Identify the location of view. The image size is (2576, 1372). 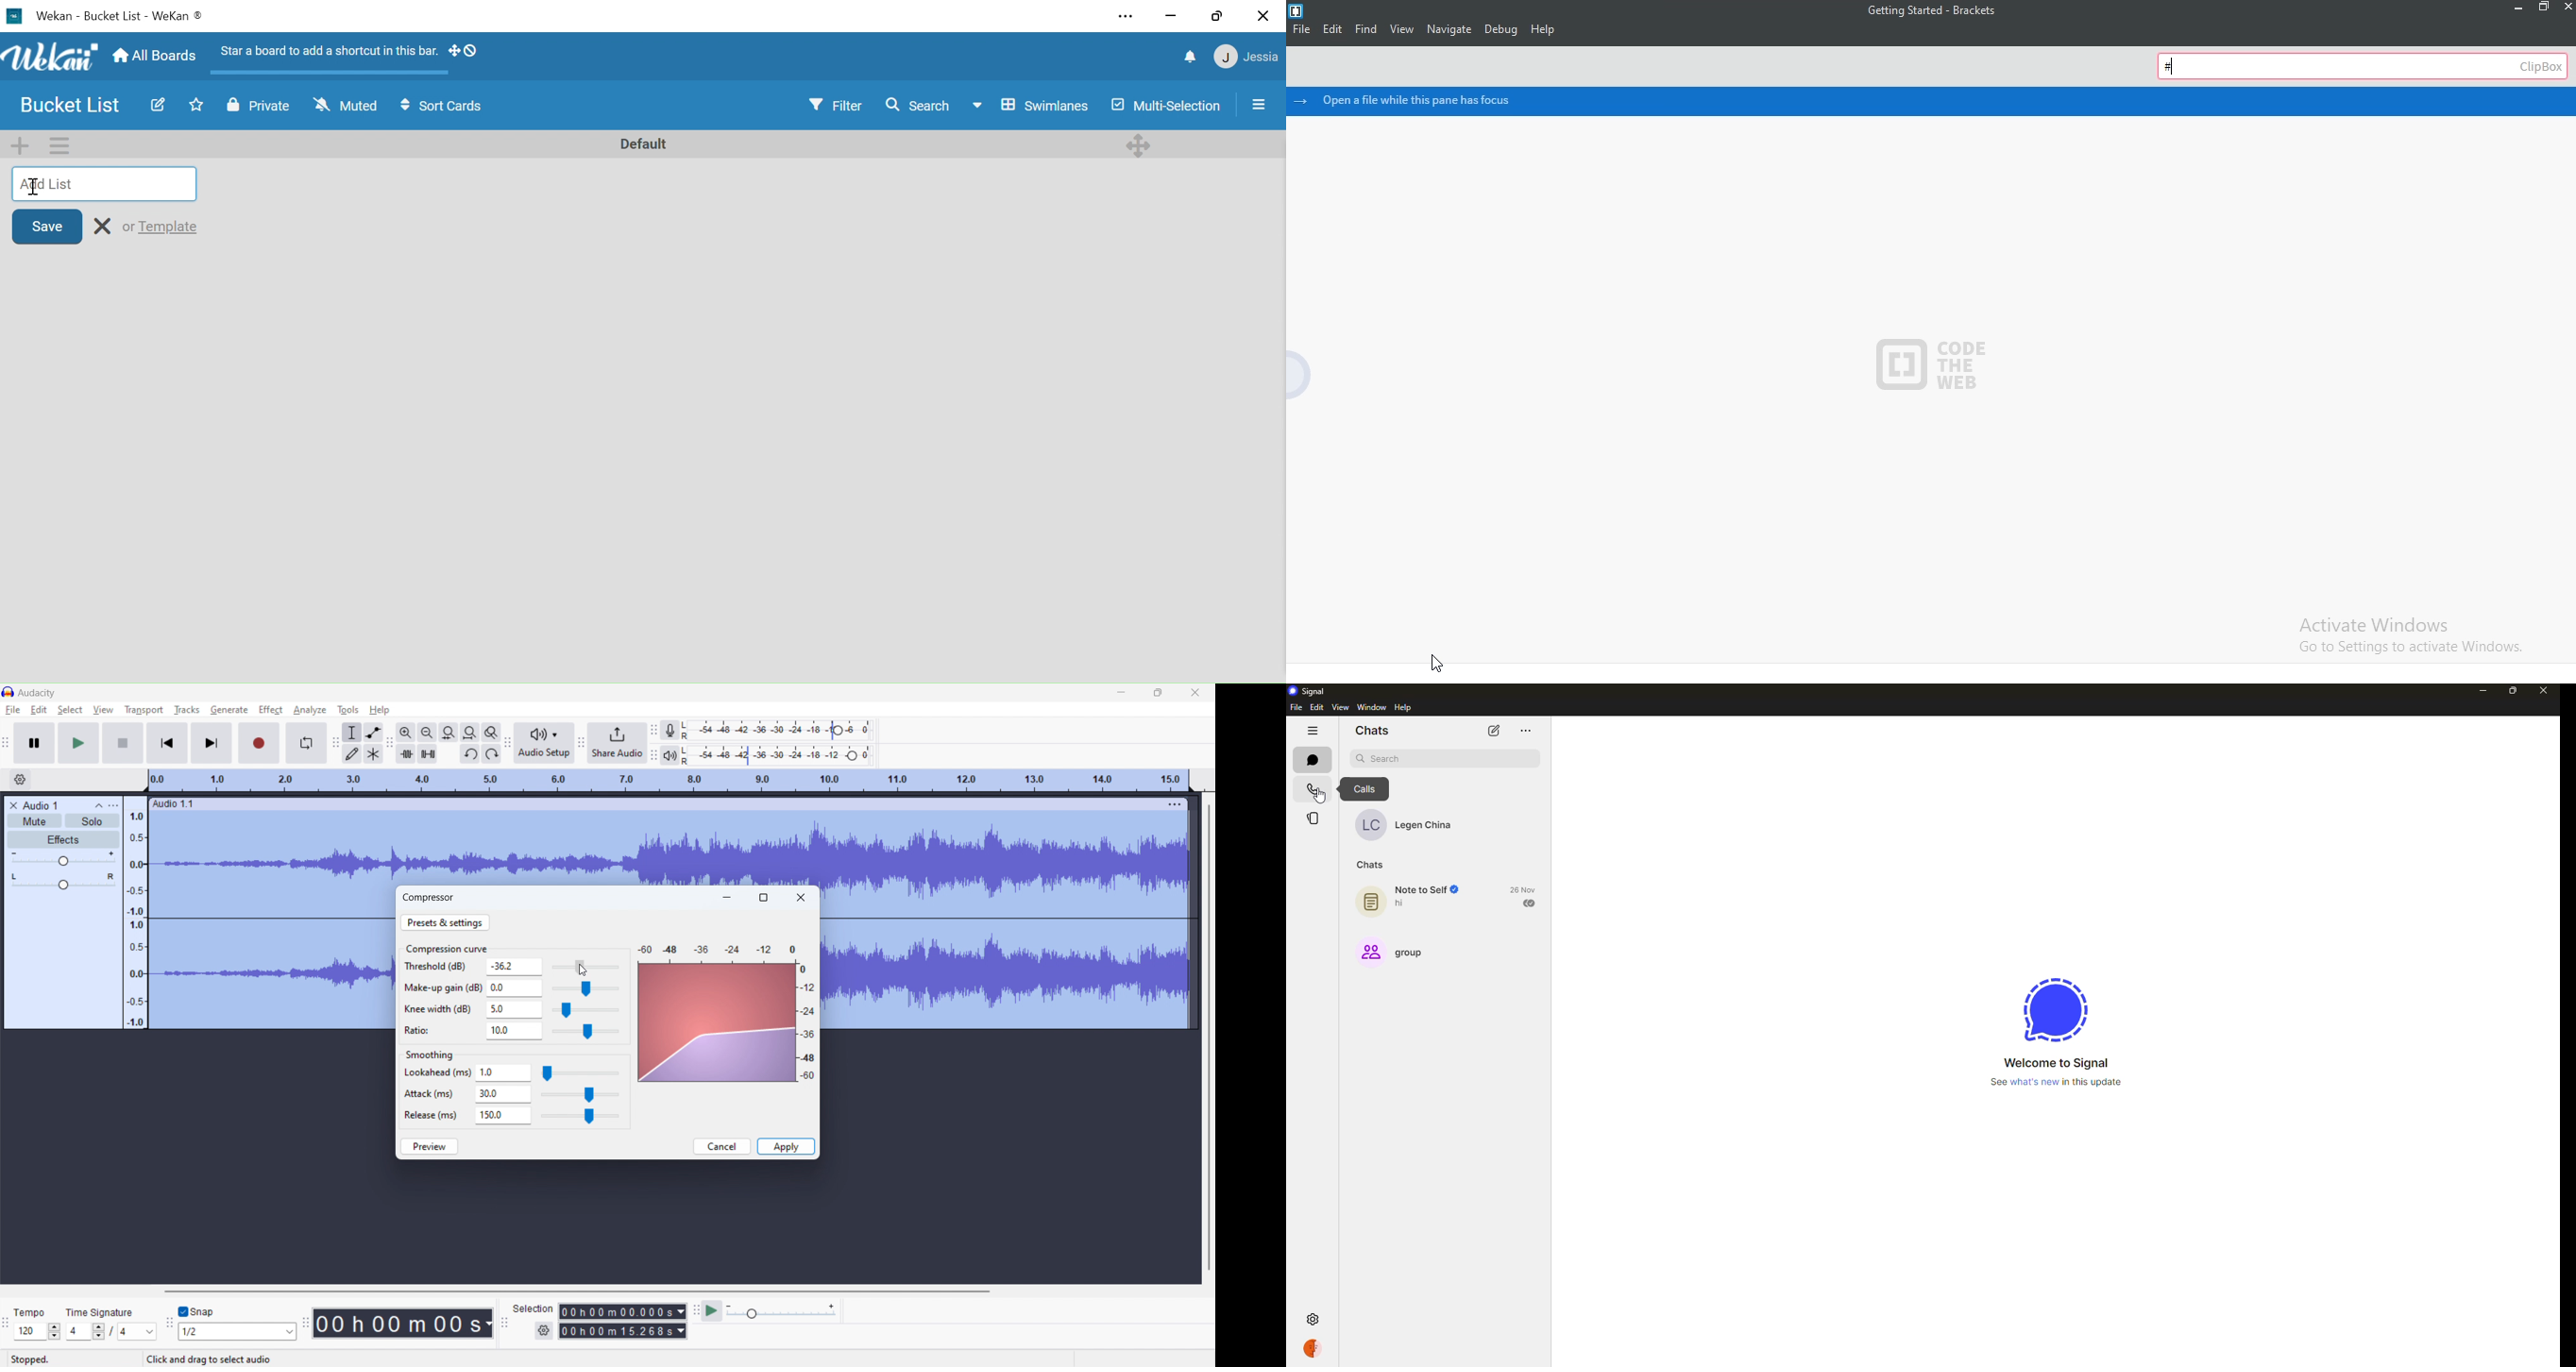
(103, 710).